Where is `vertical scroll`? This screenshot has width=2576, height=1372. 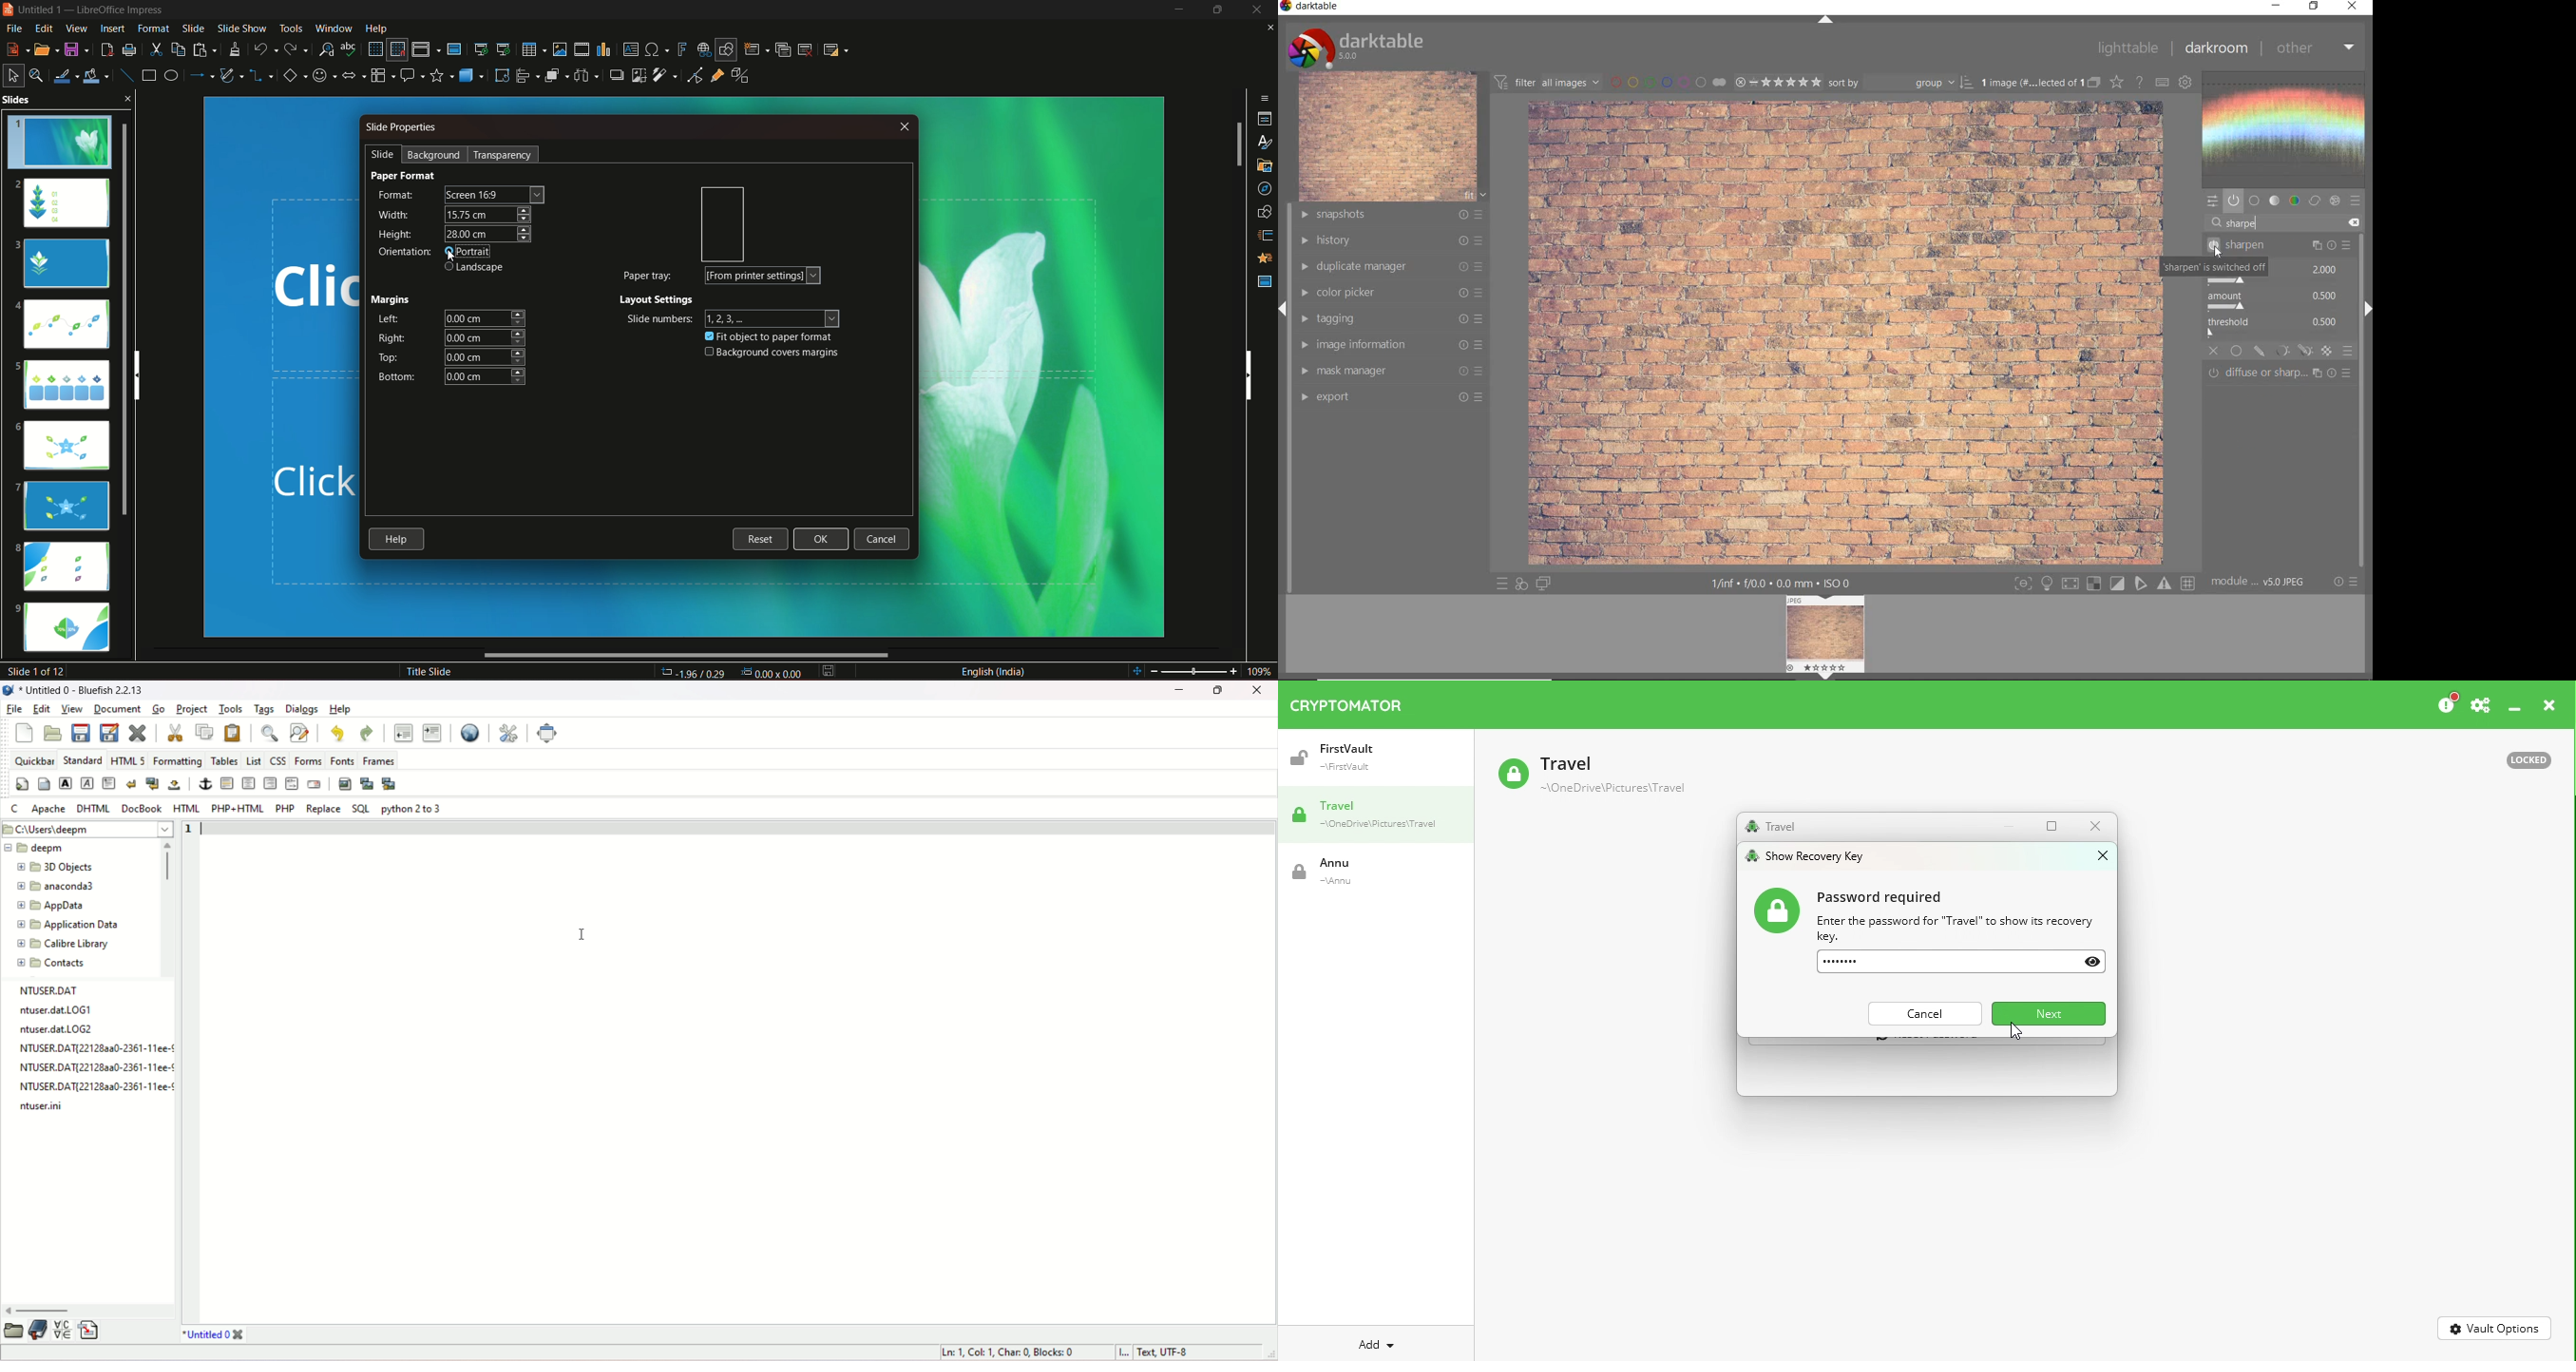 vertical scroll is located at coordinates (147, 374).